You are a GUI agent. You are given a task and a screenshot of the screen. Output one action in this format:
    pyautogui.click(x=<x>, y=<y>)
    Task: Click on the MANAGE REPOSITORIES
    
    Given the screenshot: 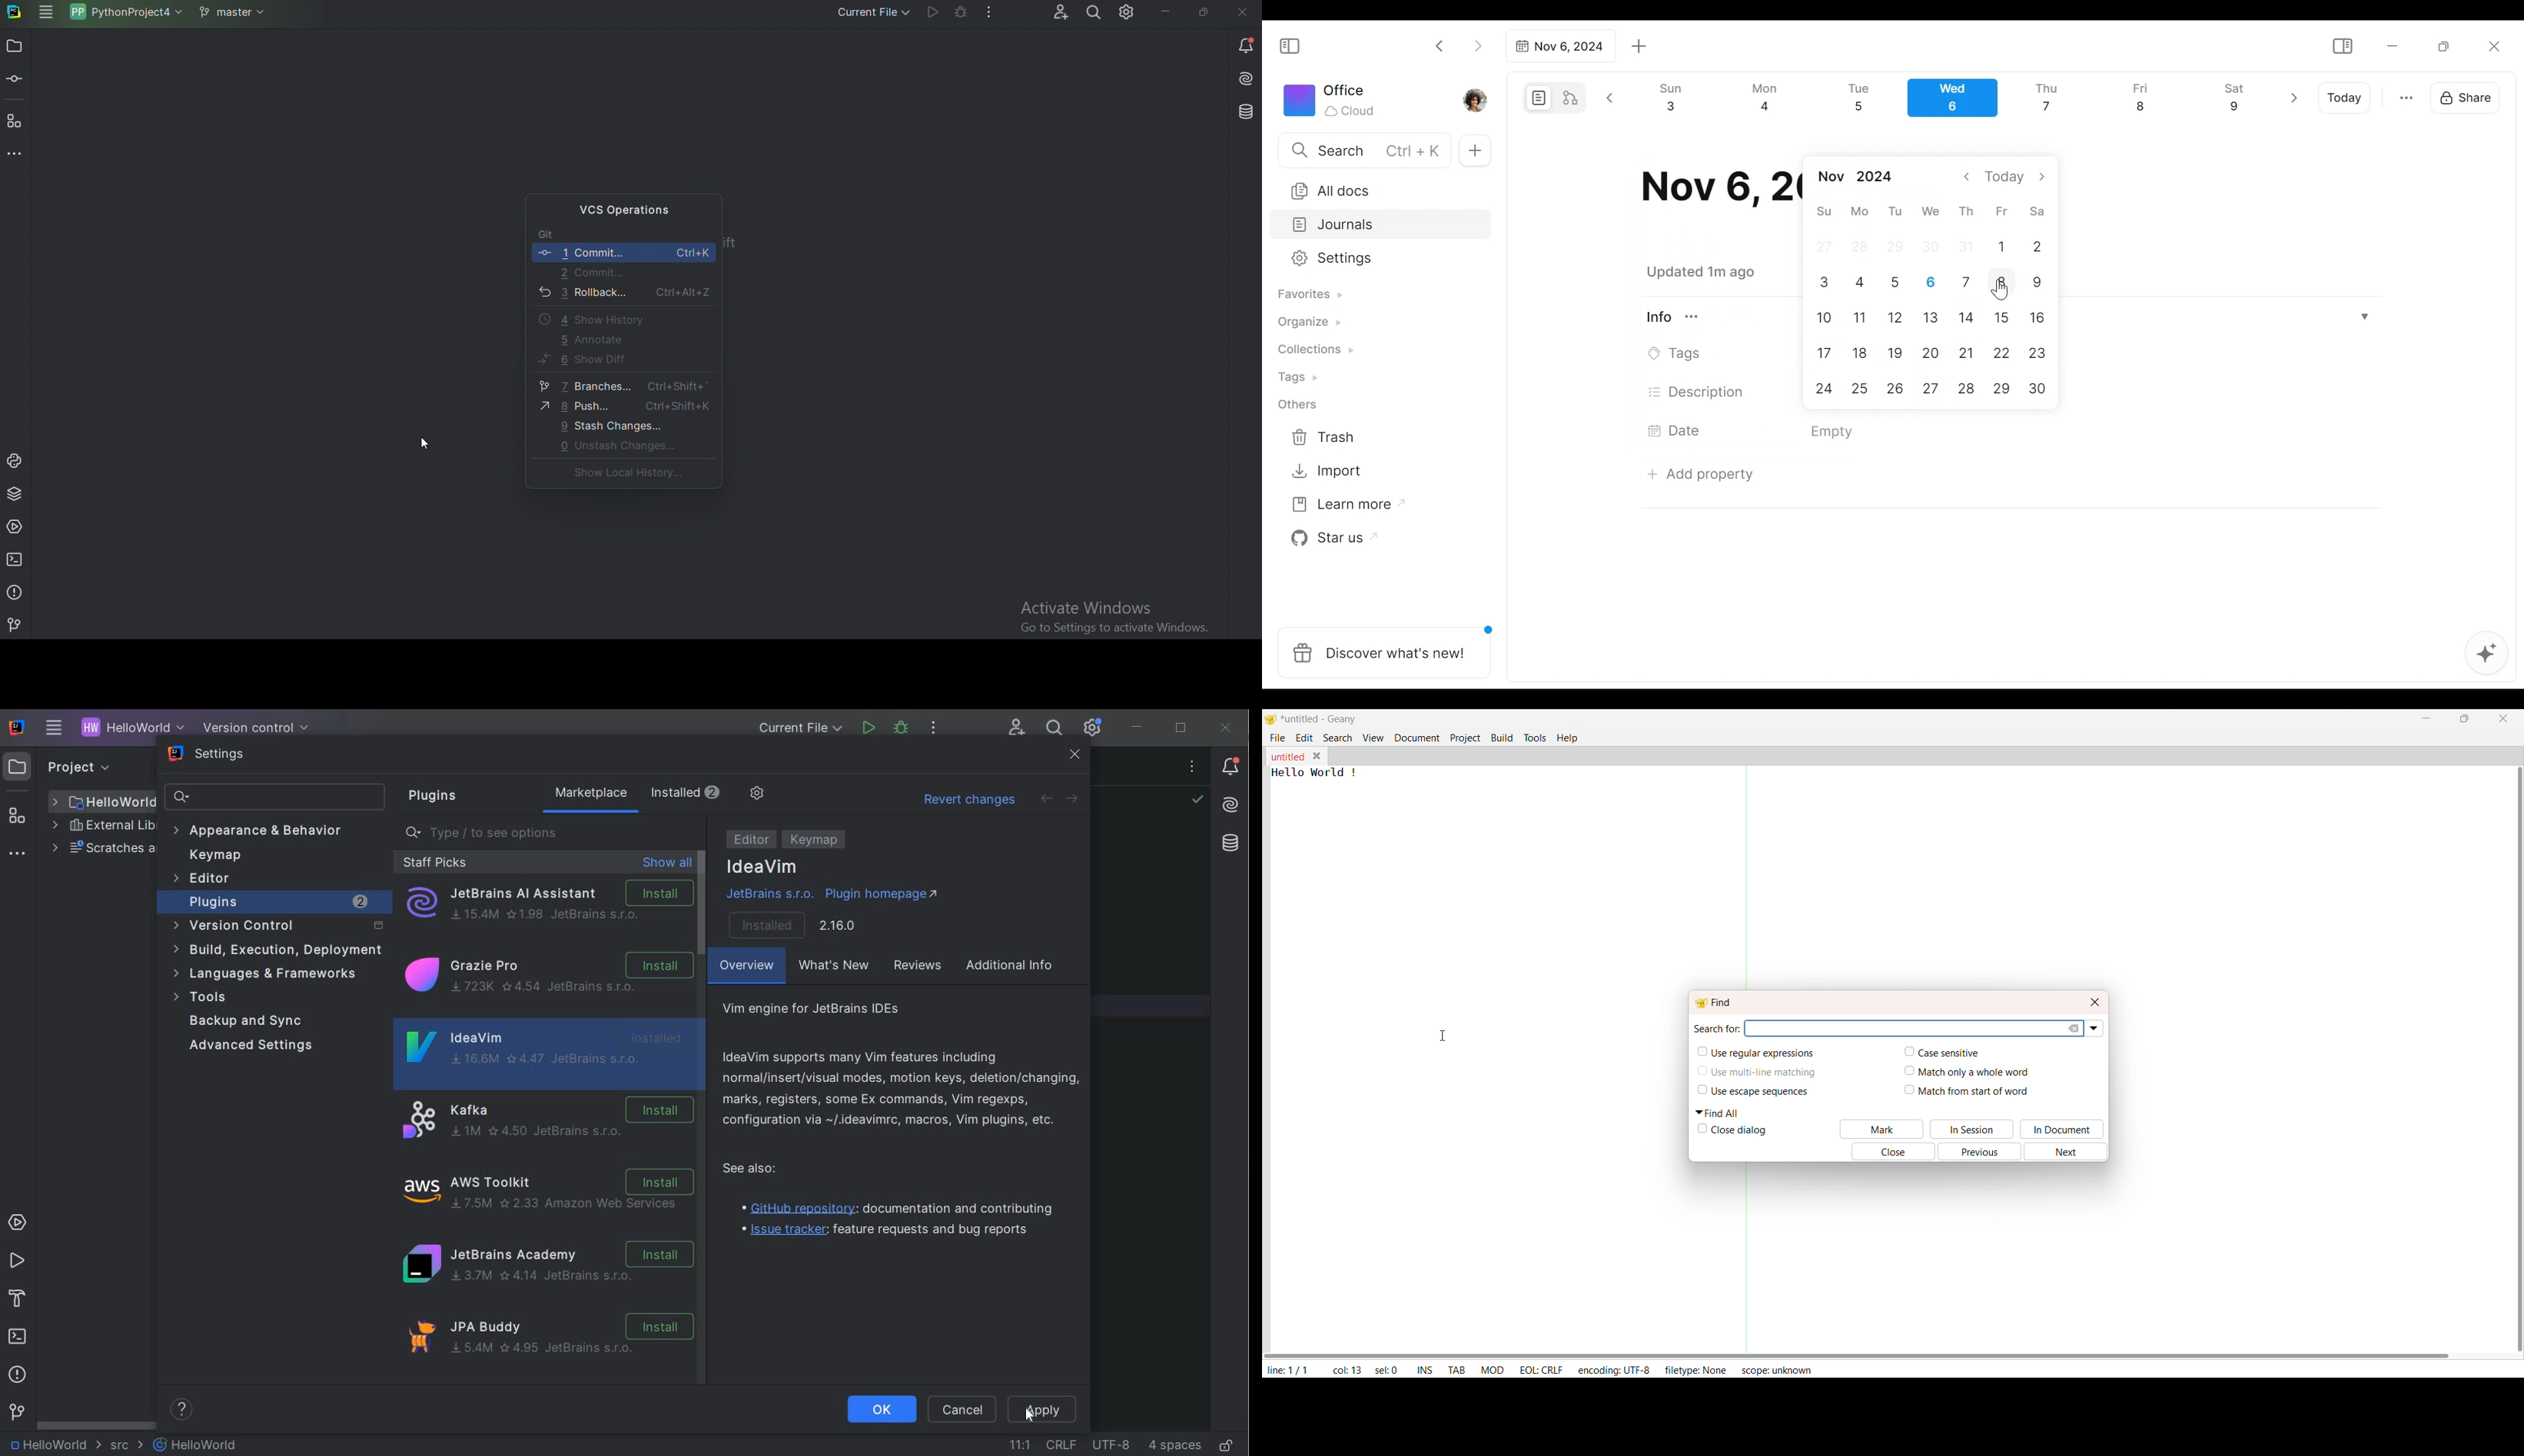 What is the action you would take?
    pyautogui.click(x=806, y=794)
    